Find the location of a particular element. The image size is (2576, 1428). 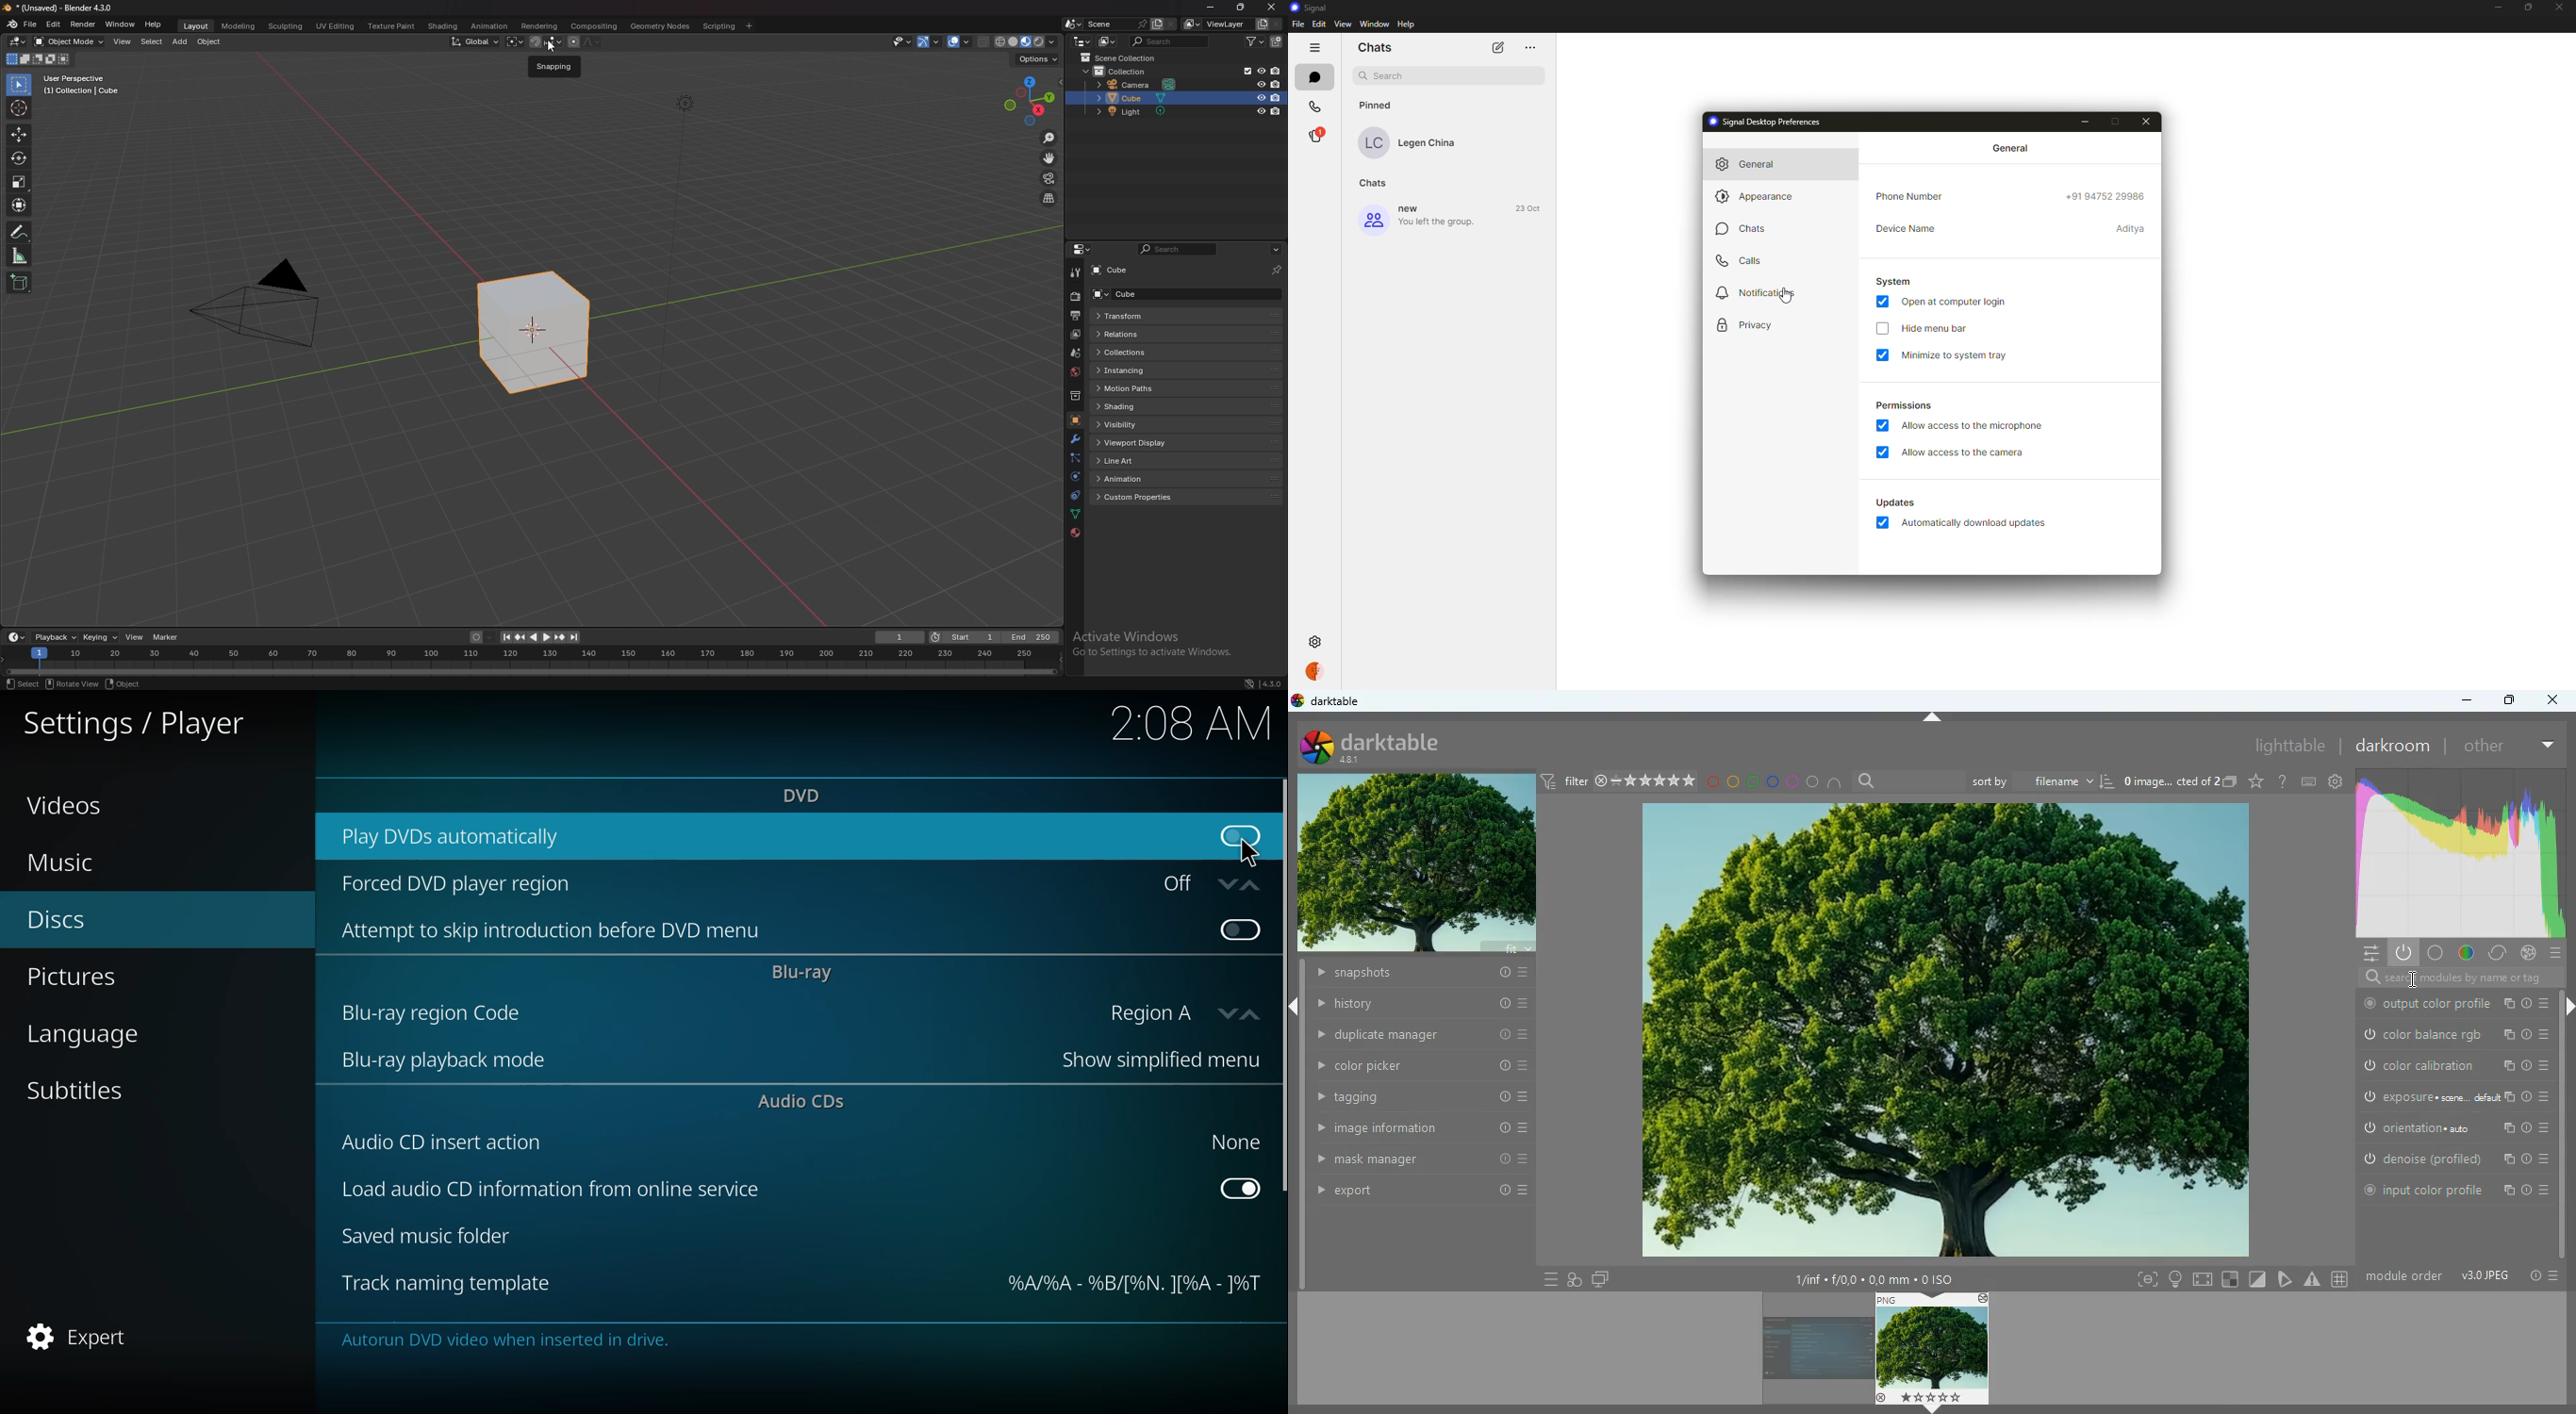

editor type is located at coordinates (17, 637).